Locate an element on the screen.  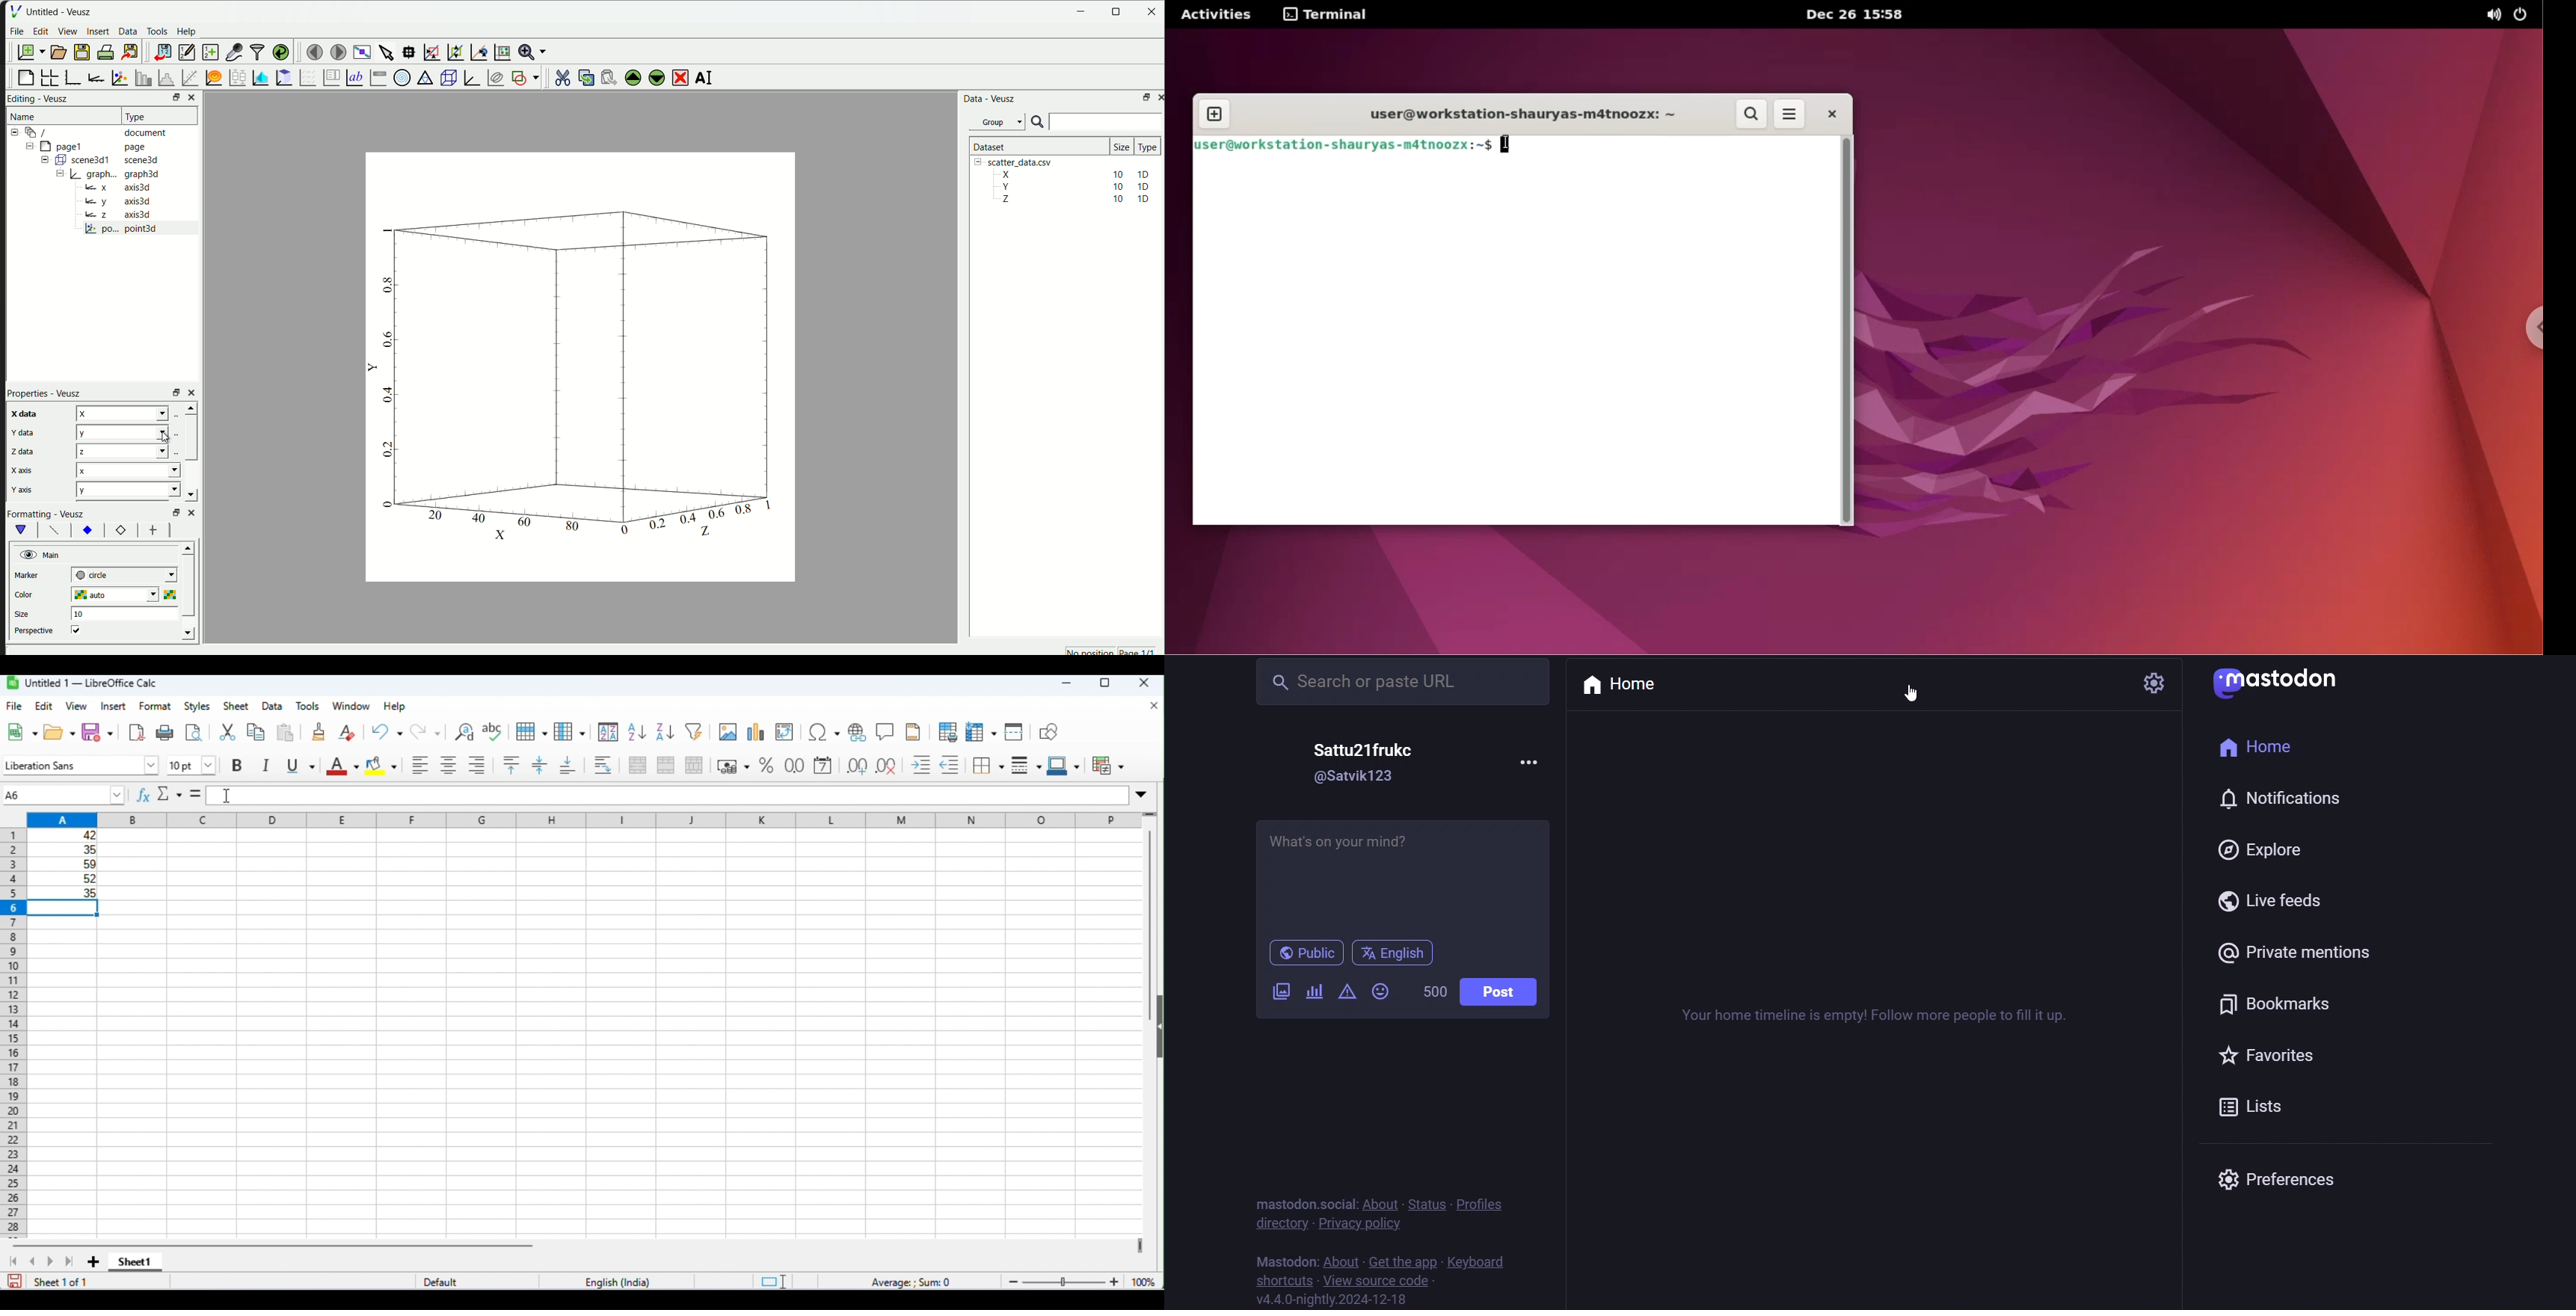
public is located at coordinates (1306, 954).